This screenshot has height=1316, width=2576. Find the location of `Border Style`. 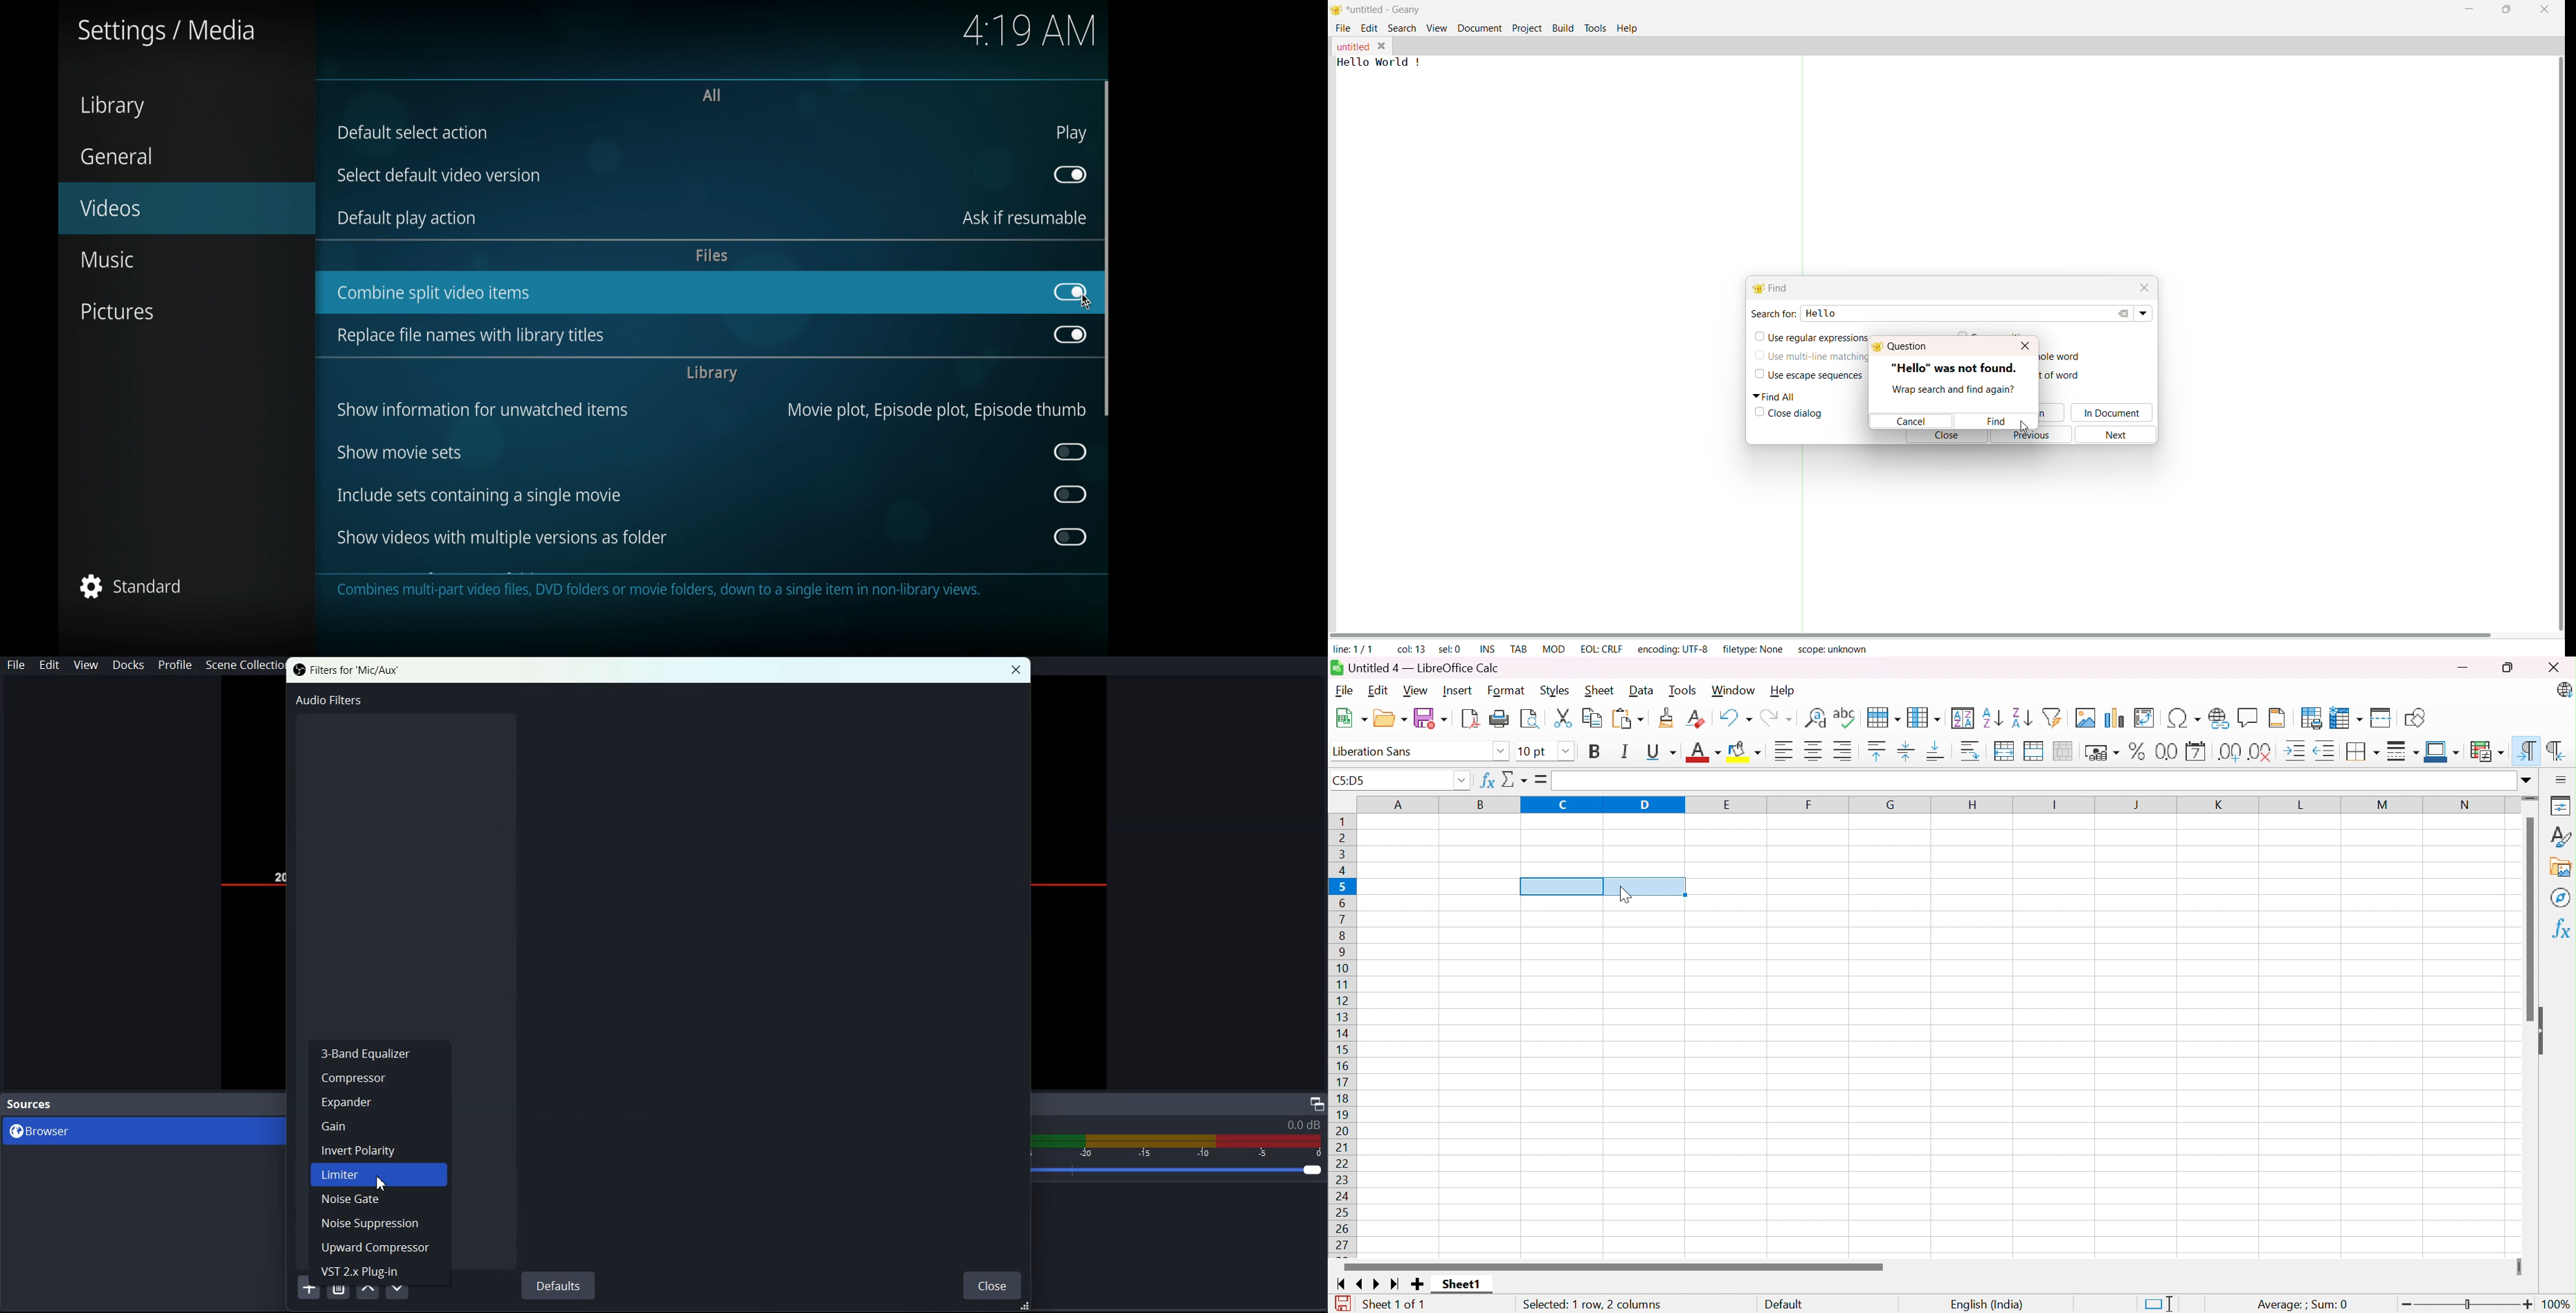

Border Style is located at coordinates (2404, 752).